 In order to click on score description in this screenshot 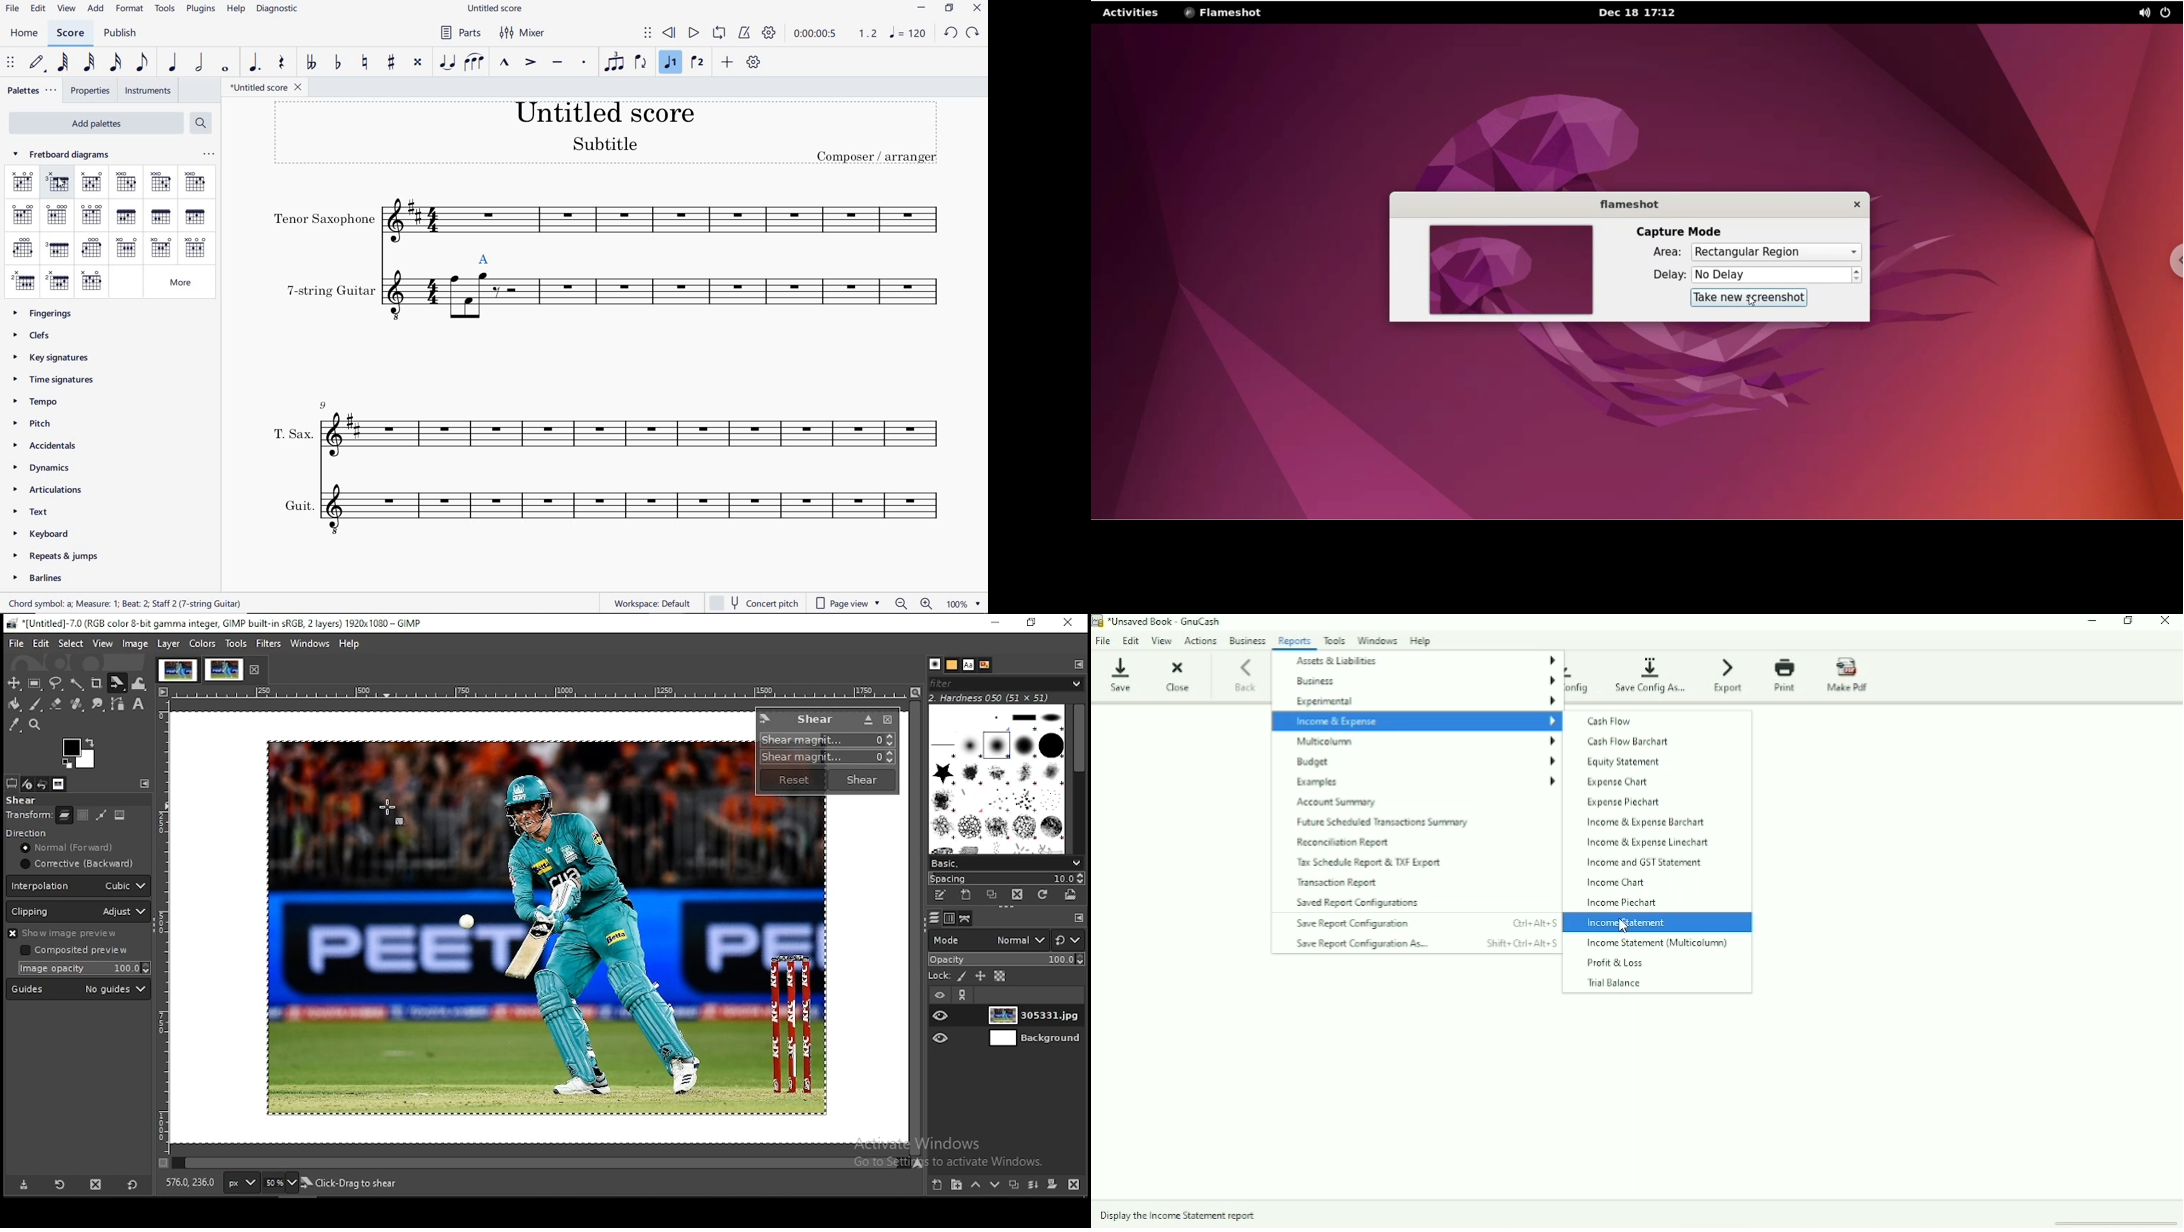, I will do `click(126, 602)`.